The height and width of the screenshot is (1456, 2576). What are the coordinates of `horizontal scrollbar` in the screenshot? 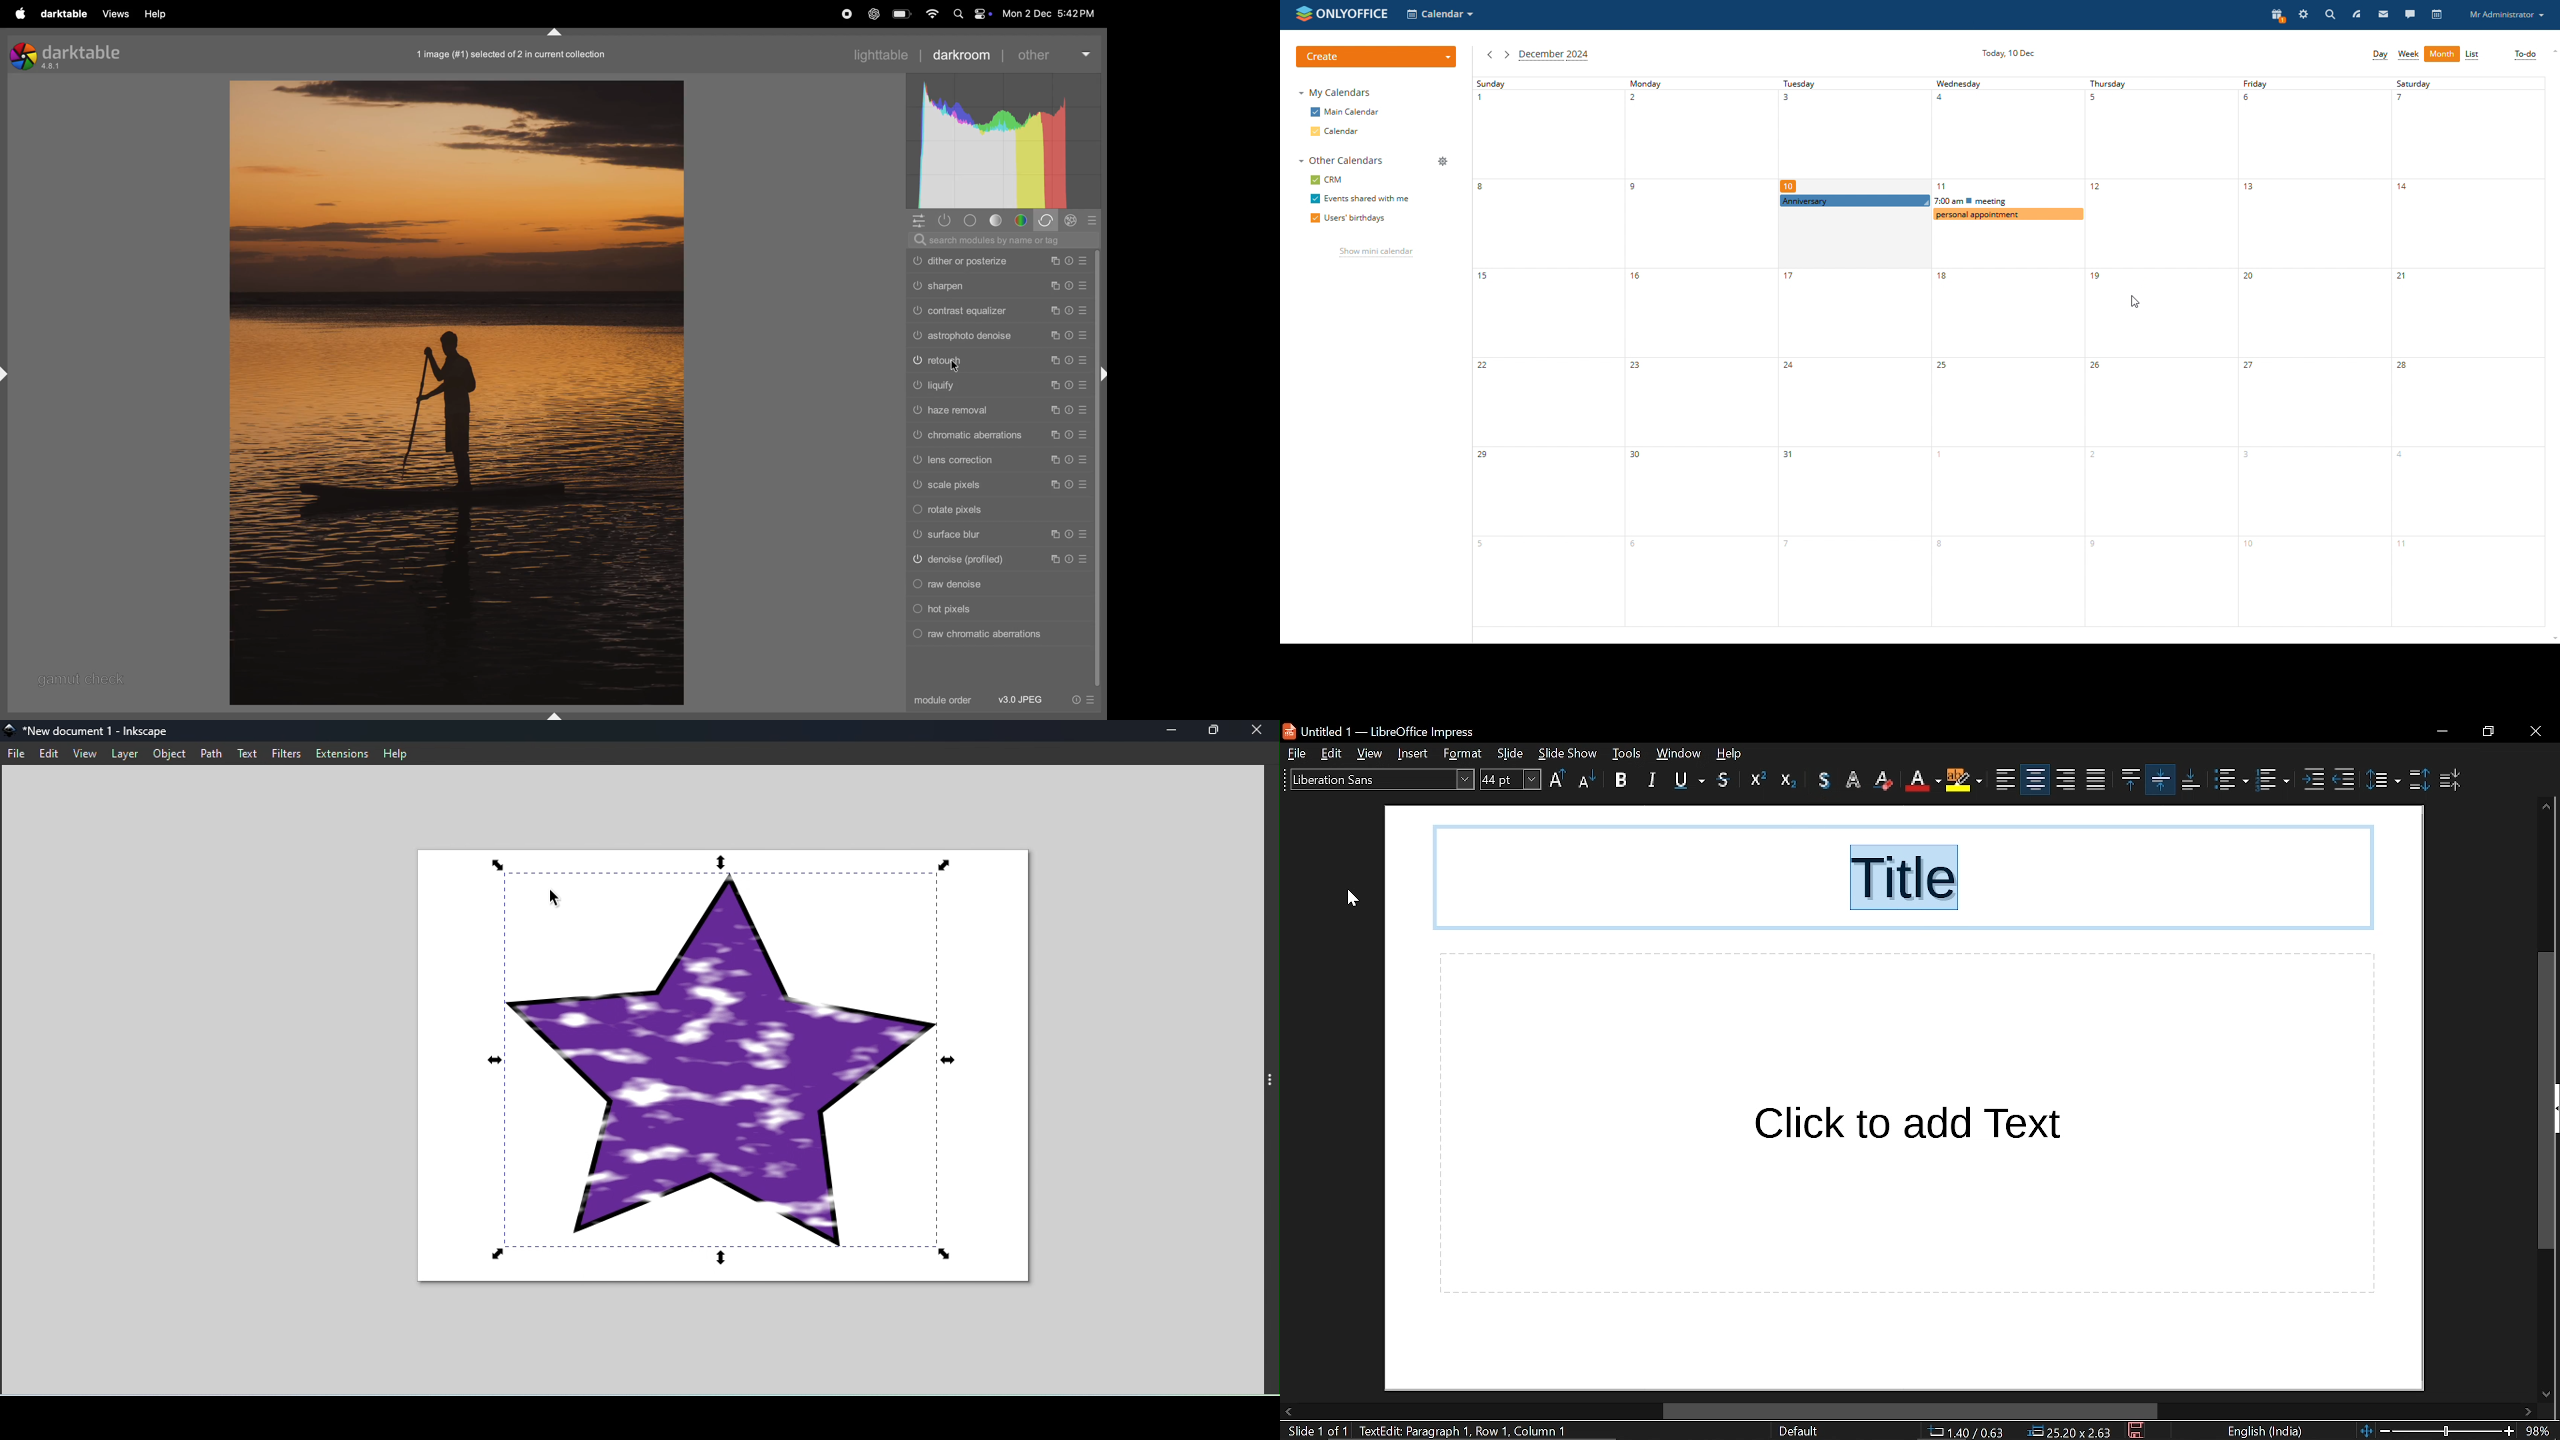 It's located at (1910, 1412).